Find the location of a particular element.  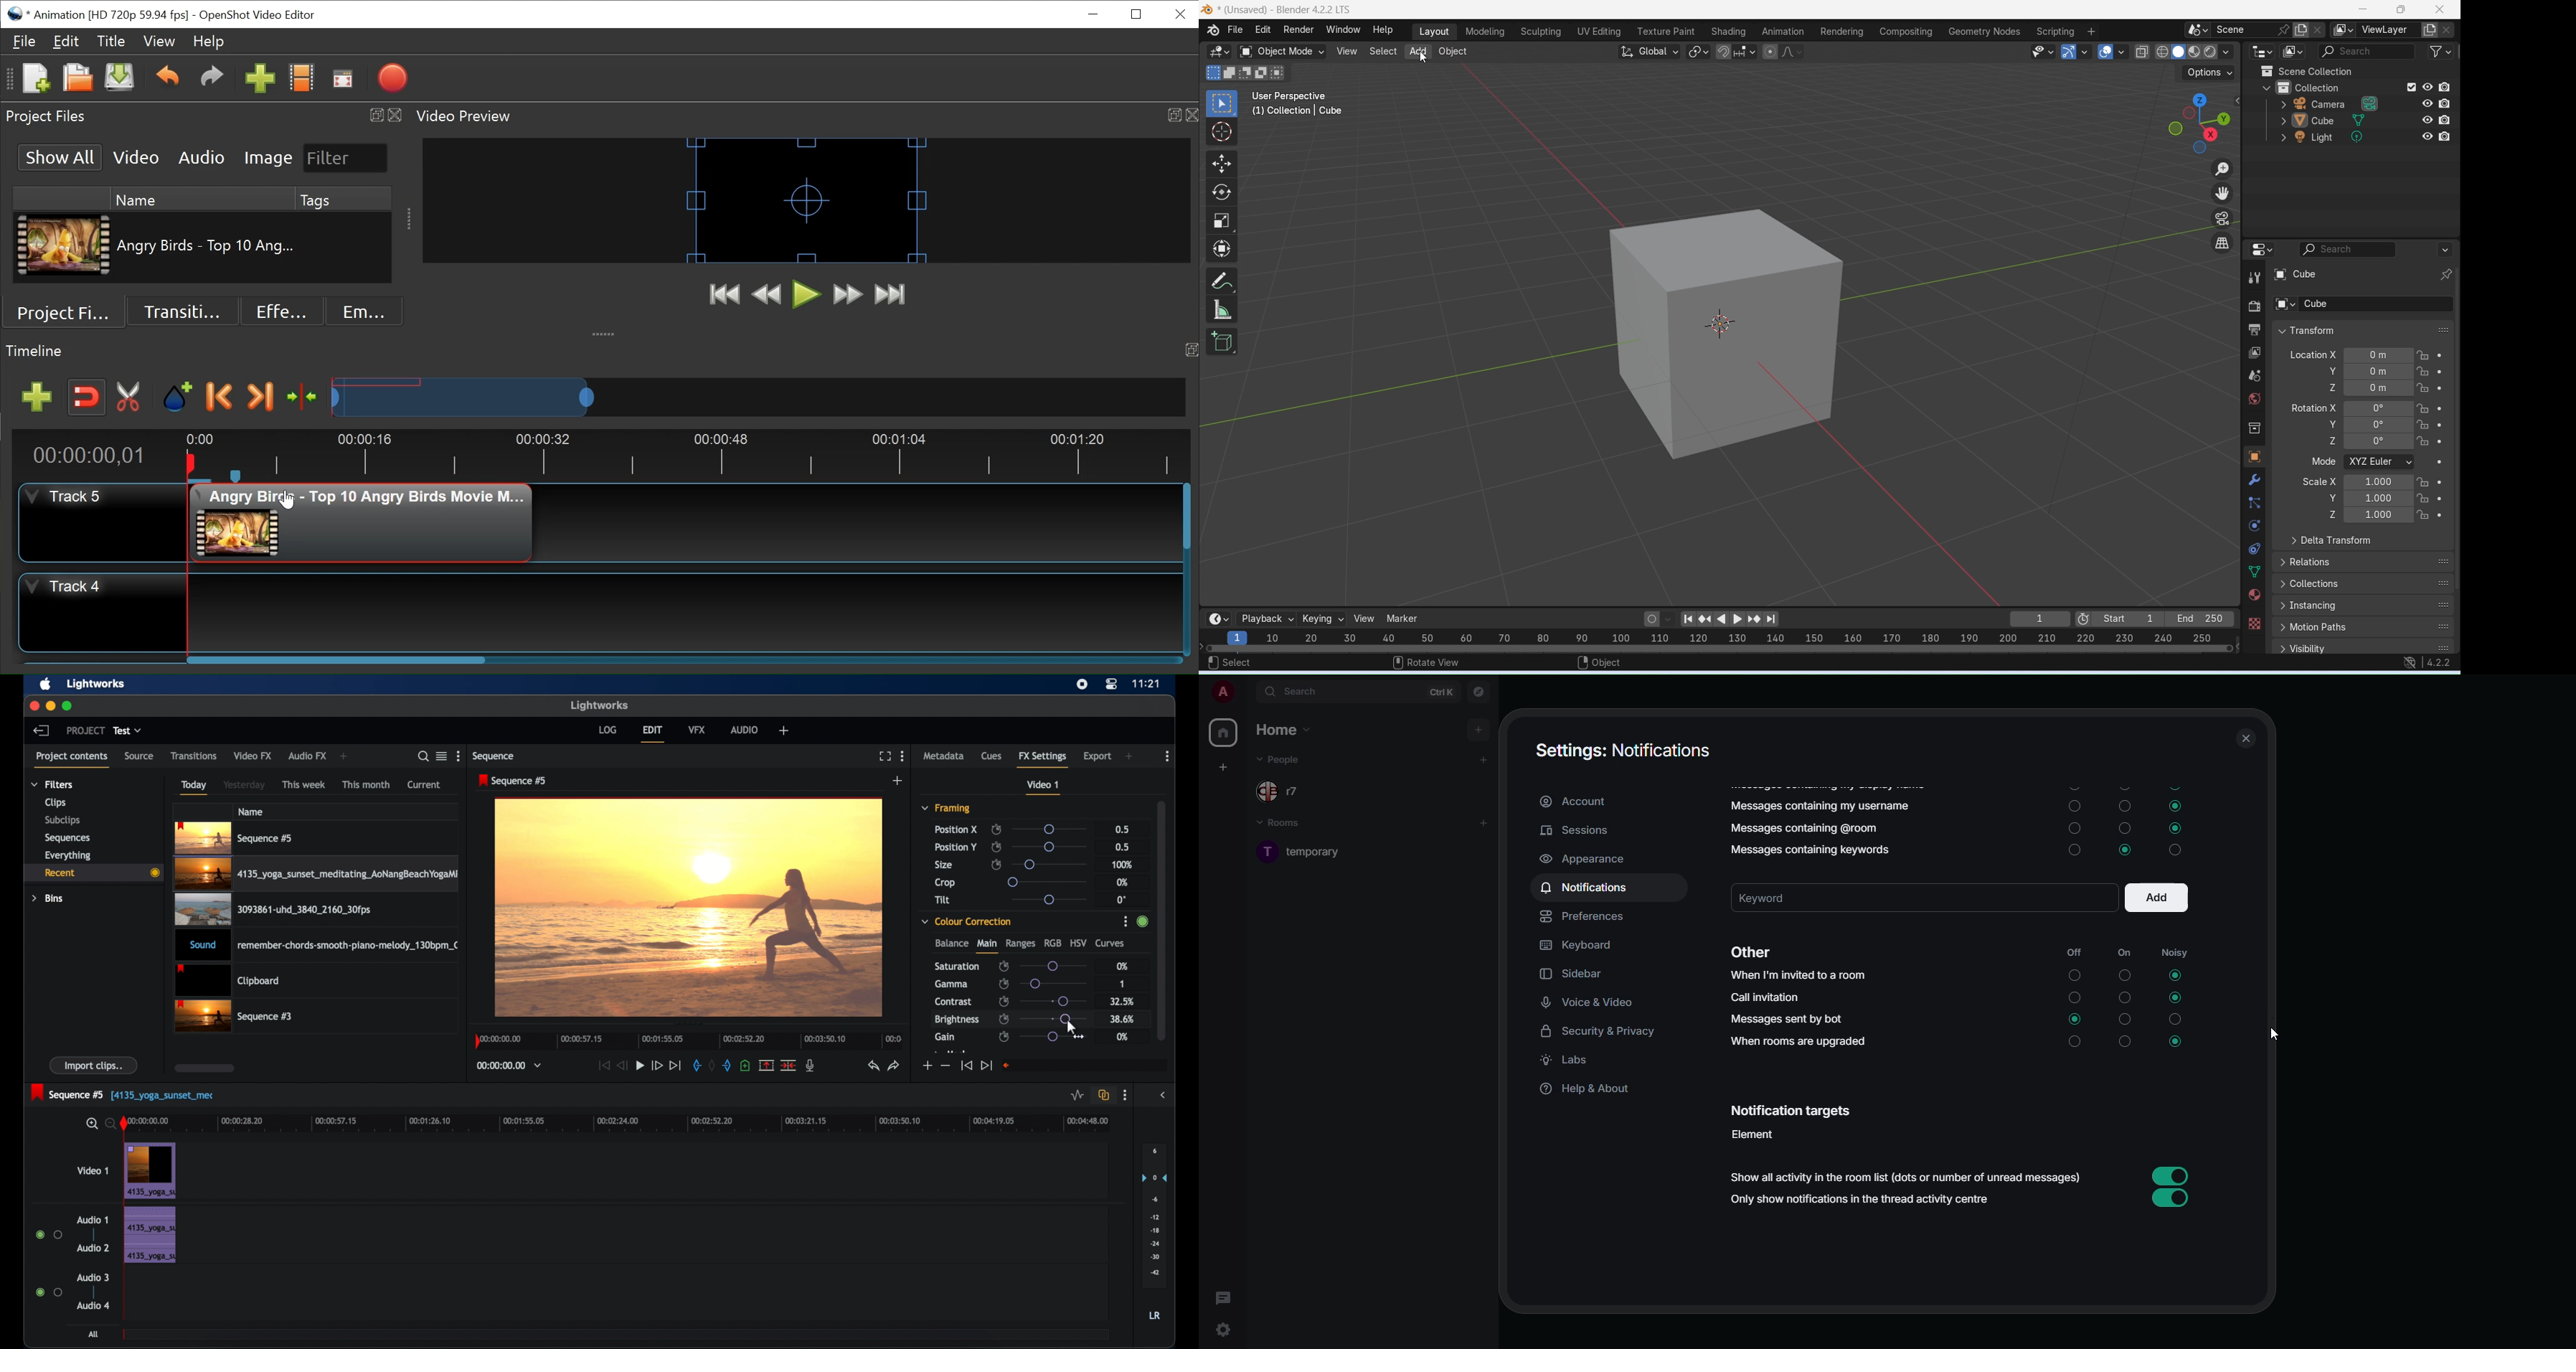

eabled is located at coordinates (2168, 1174).